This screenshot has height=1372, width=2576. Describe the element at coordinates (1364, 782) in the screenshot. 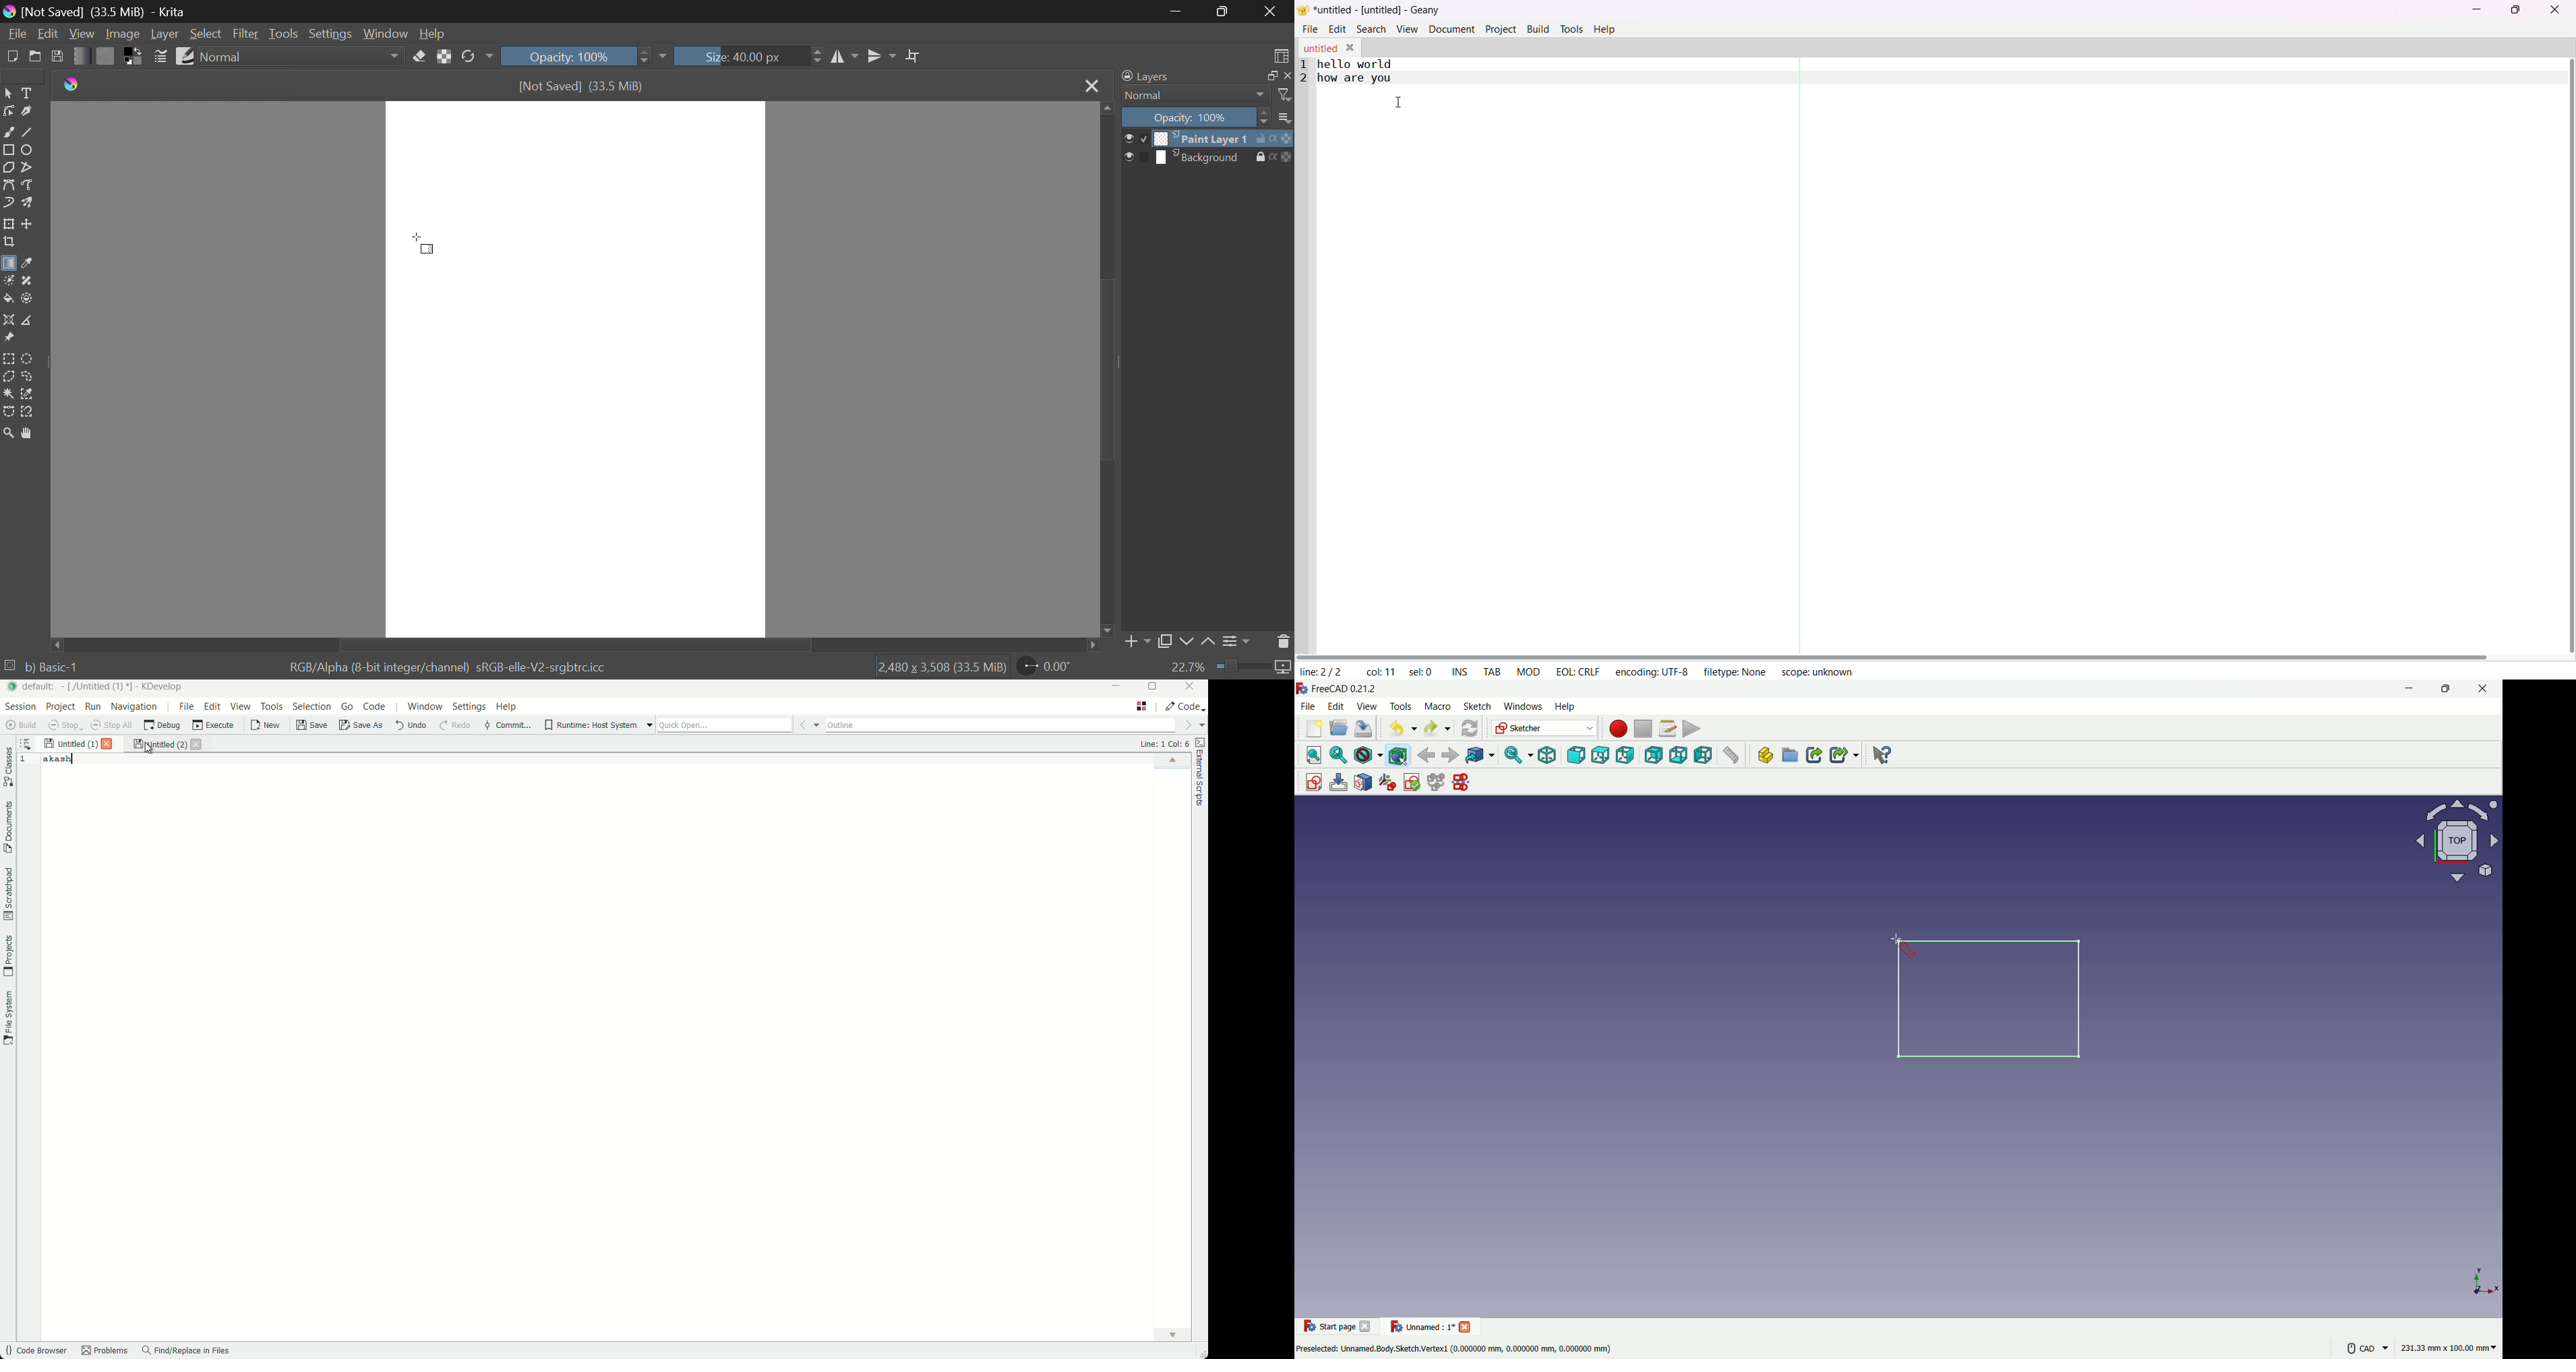

I see `map sketch to face` at that location.